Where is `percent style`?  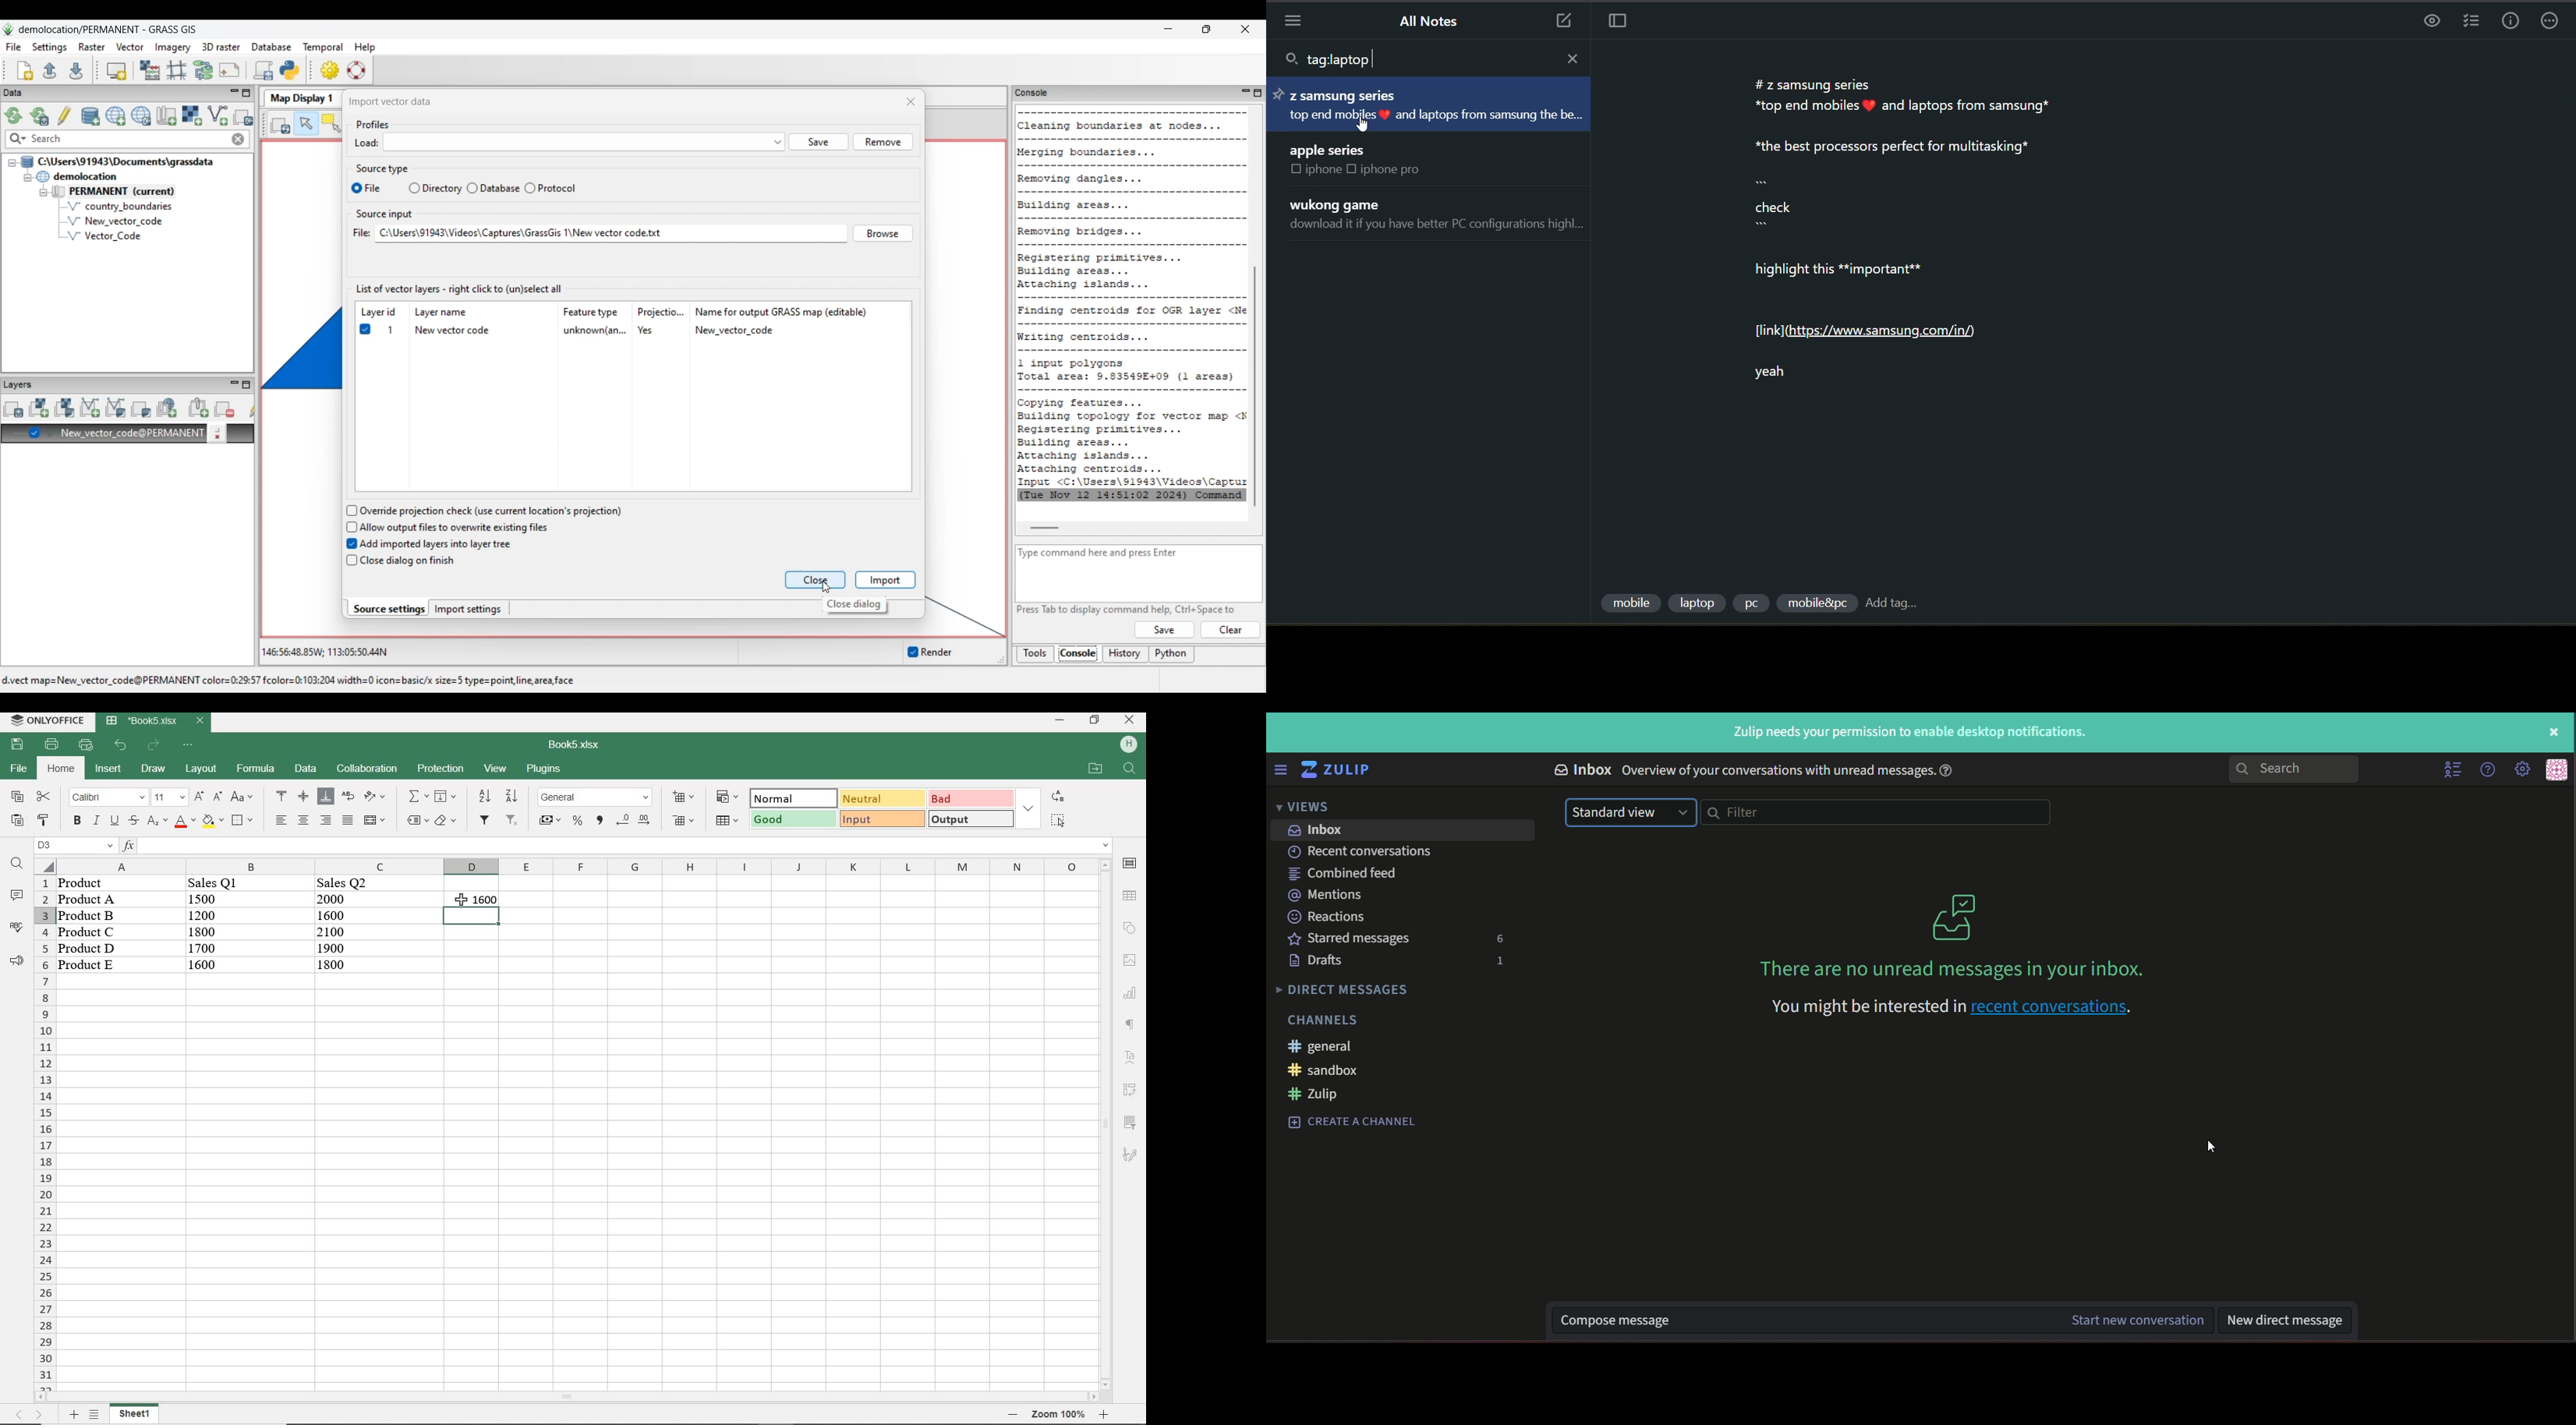
percent style is located at coordinates (579, 822).